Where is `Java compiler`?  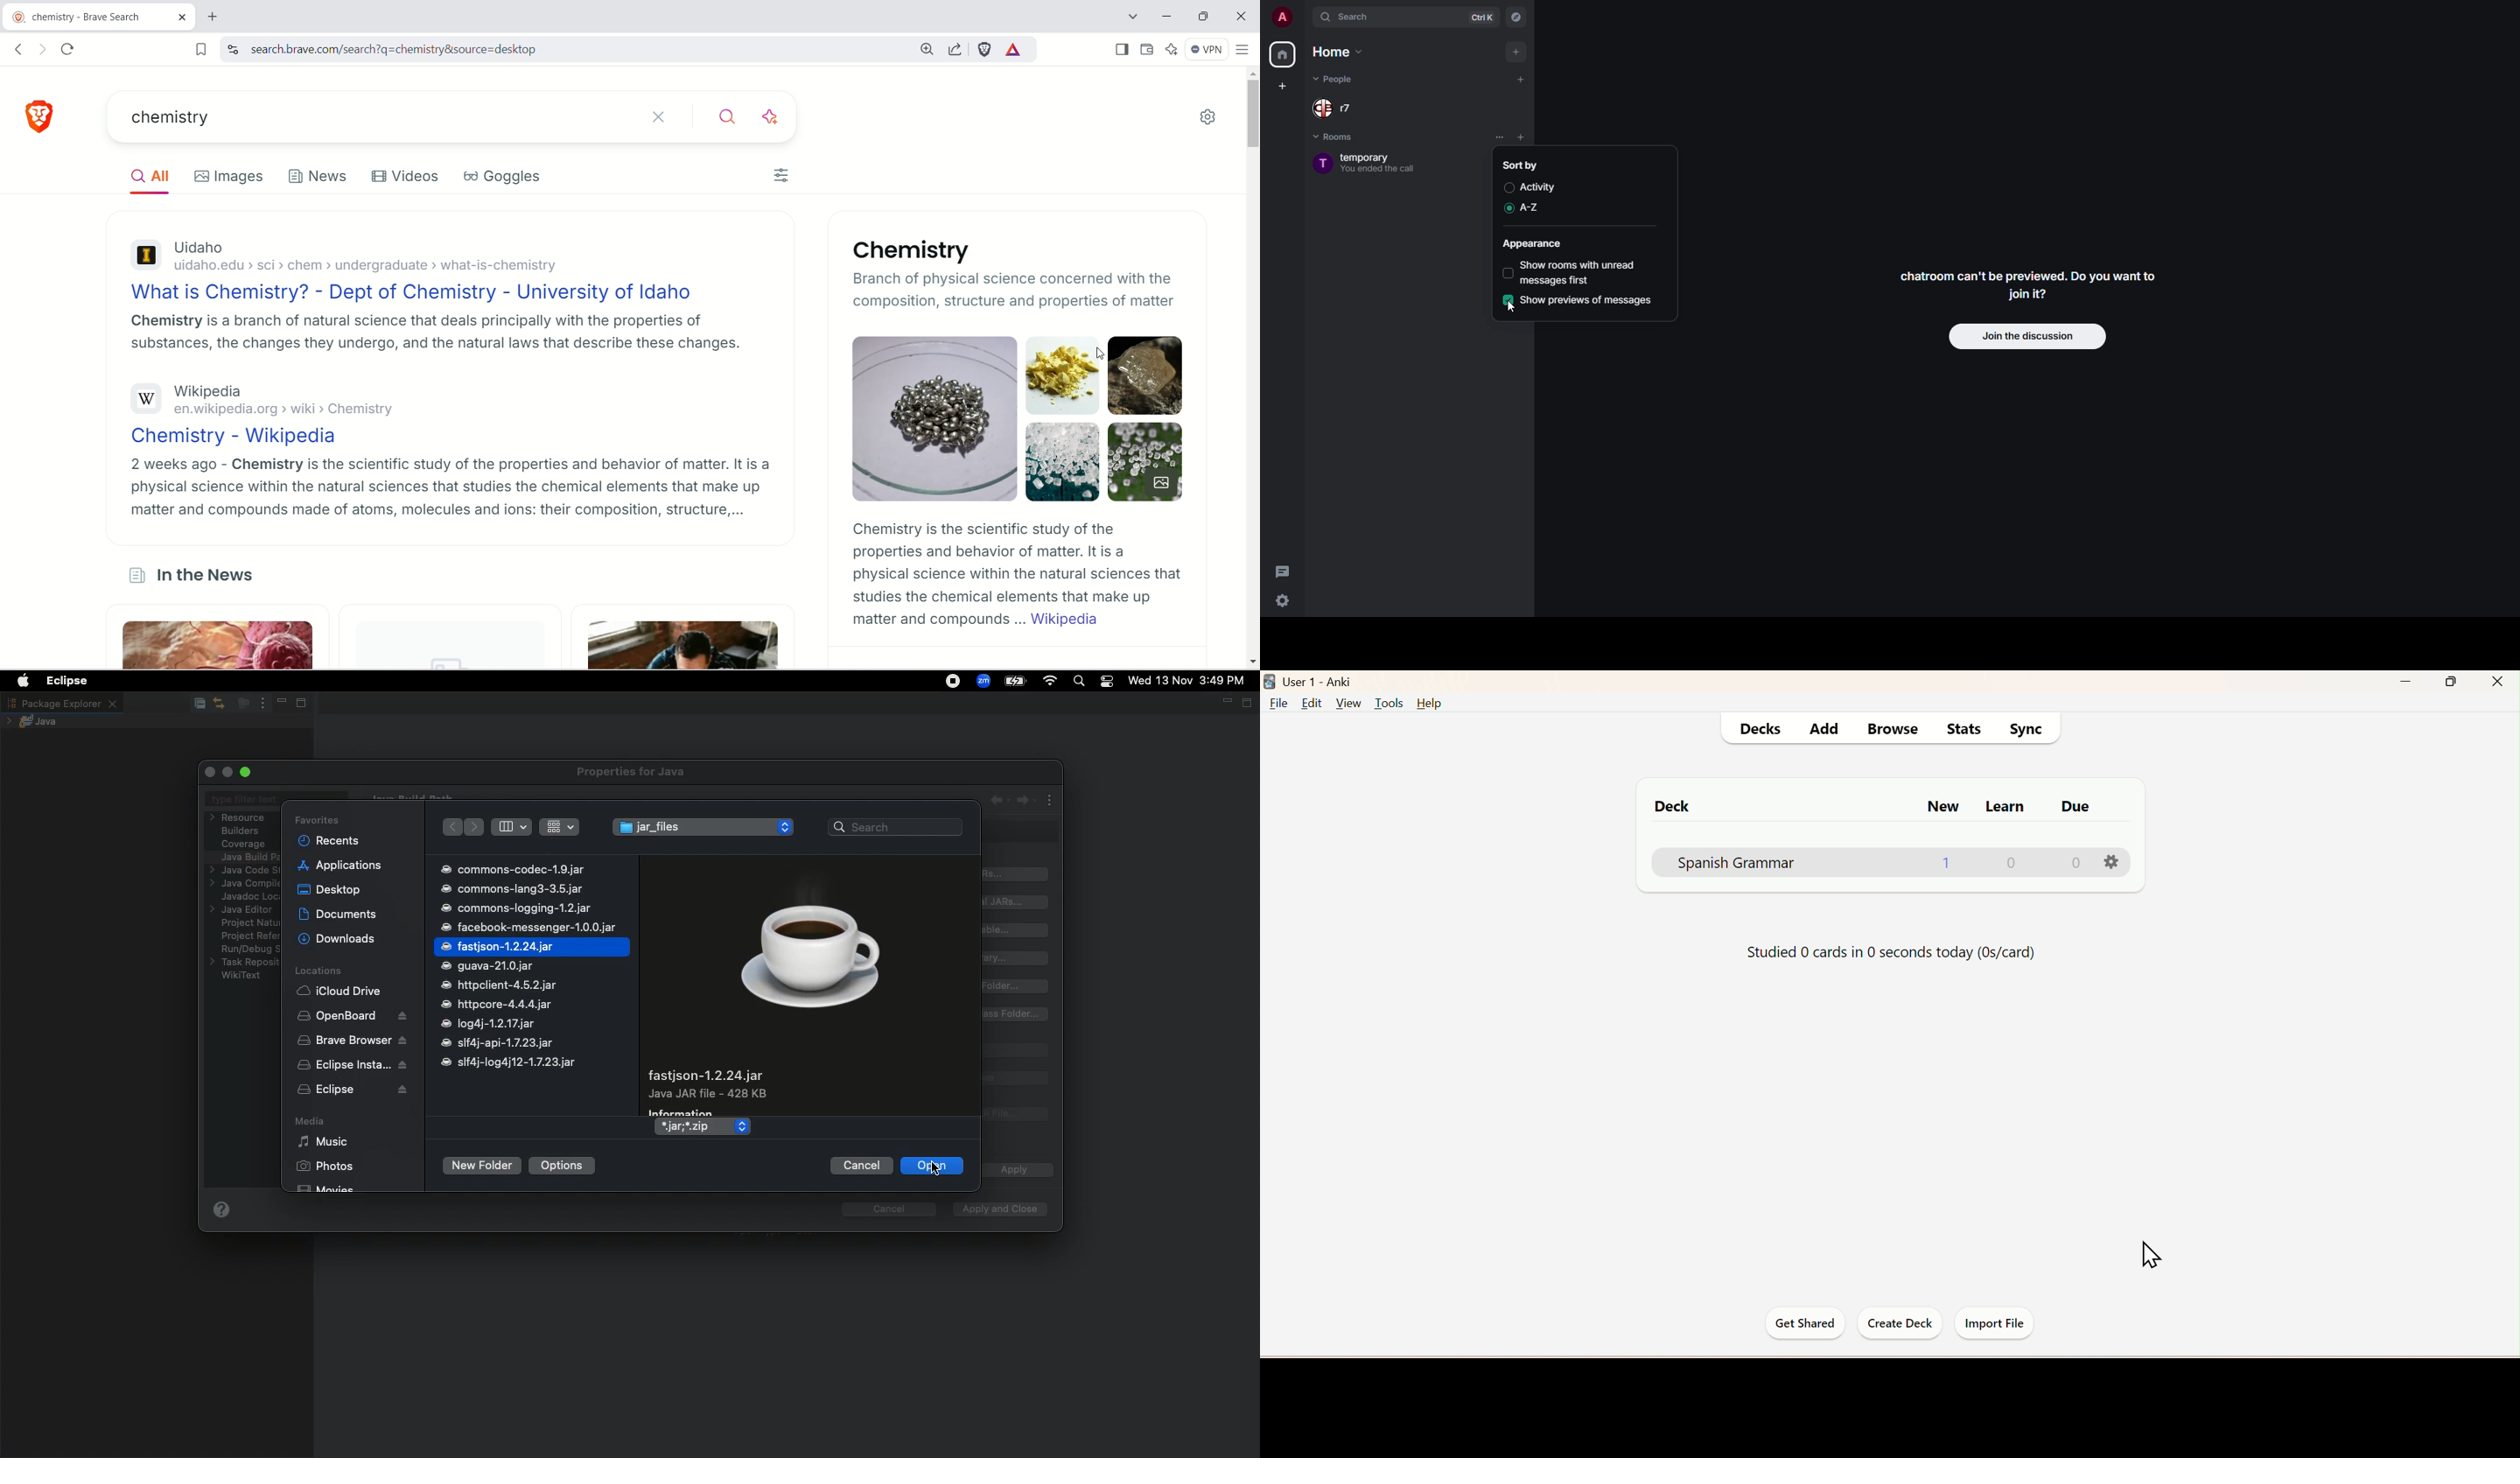 Java compiler is located at coordinates (243, 885).